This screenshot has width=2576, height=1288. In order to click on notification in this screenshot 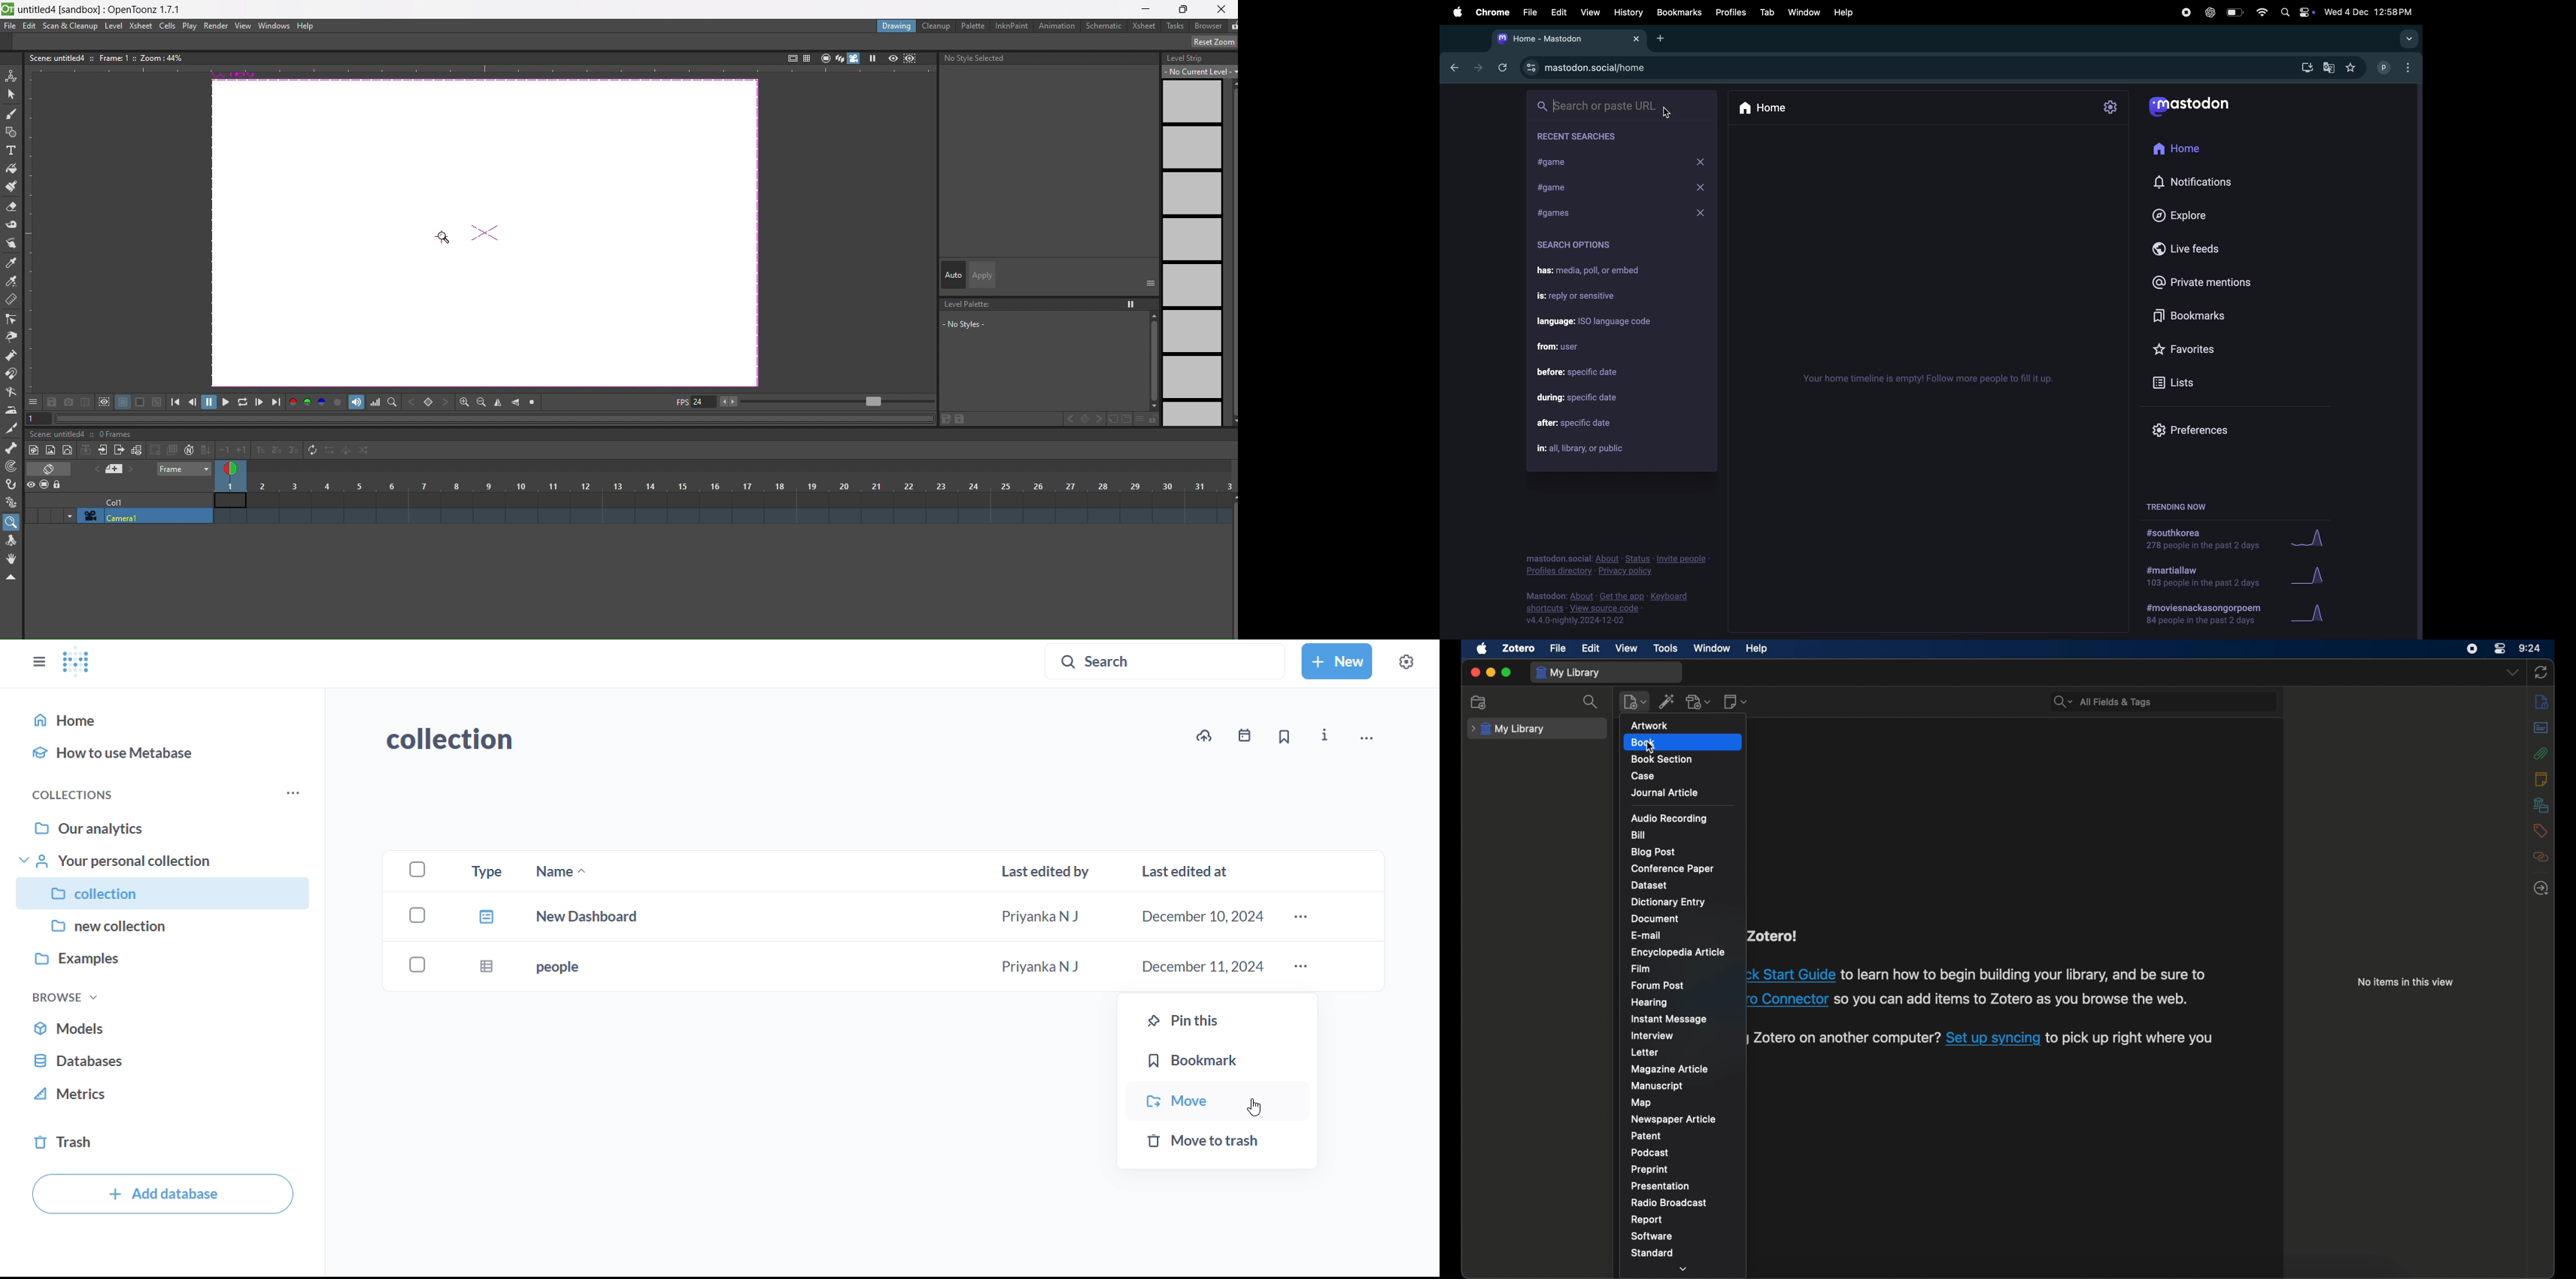, I will do `click(2194, 183)`.